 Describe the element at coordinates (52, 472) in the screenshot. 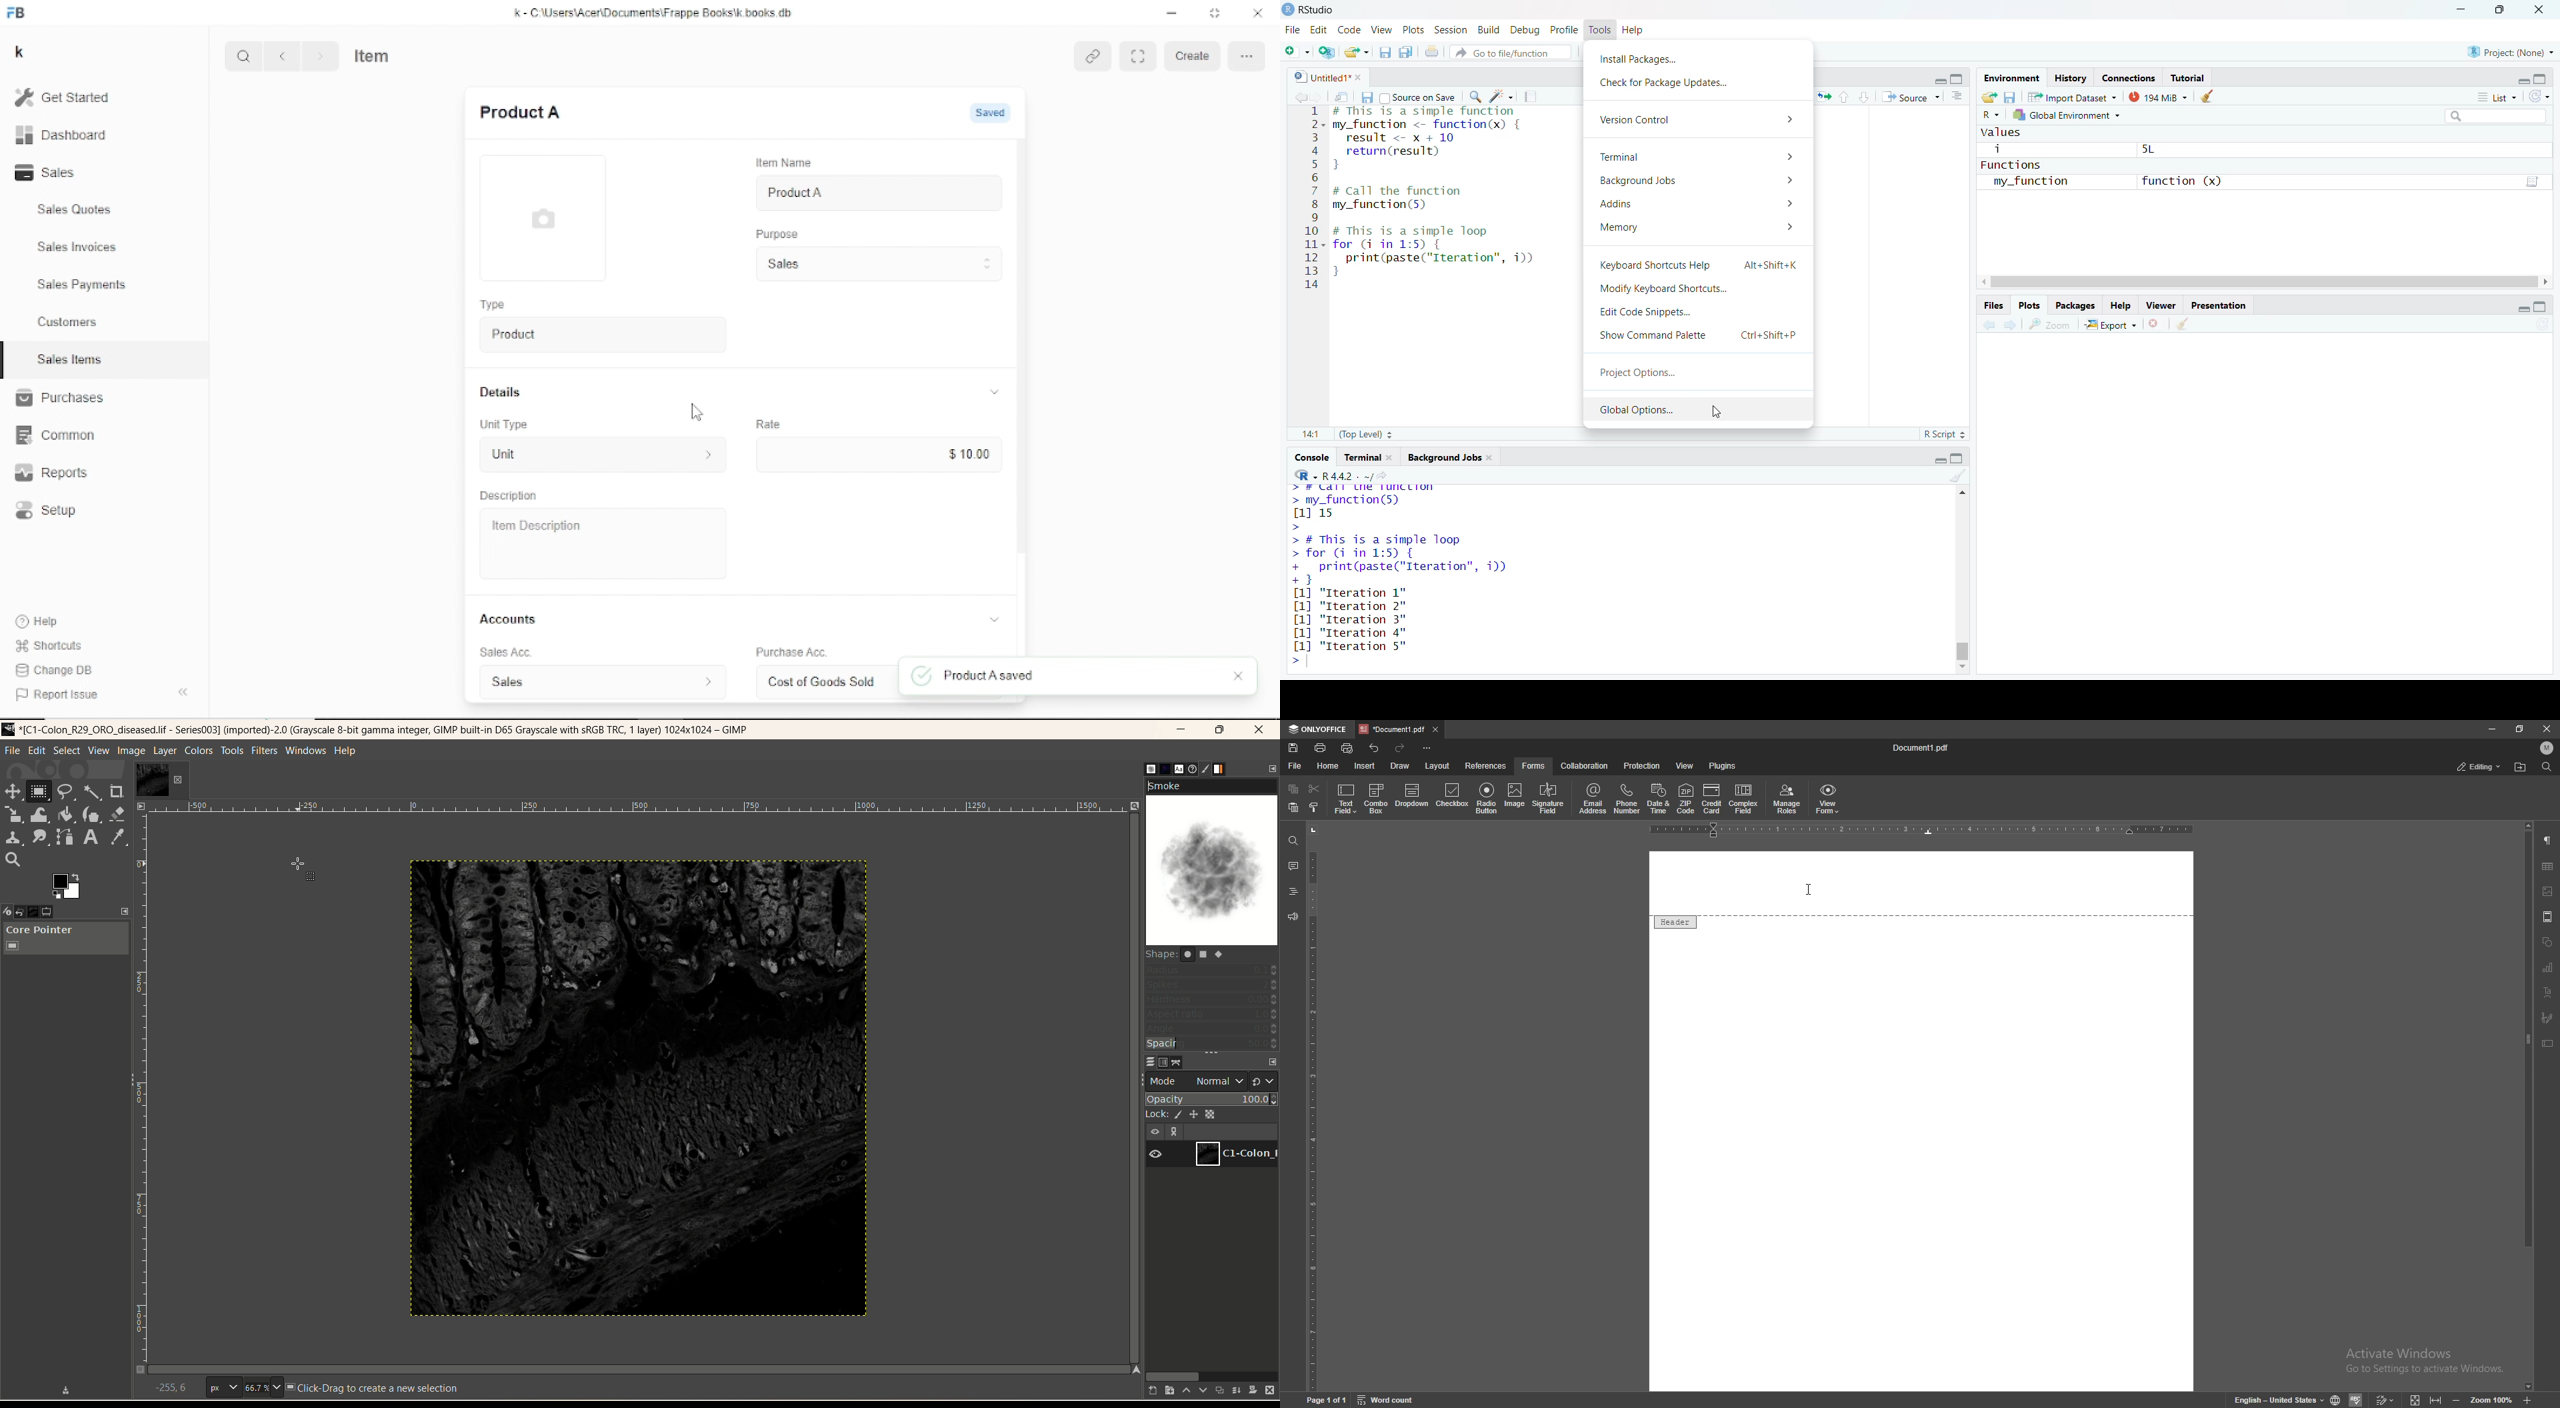

I see `Reports` at that location.